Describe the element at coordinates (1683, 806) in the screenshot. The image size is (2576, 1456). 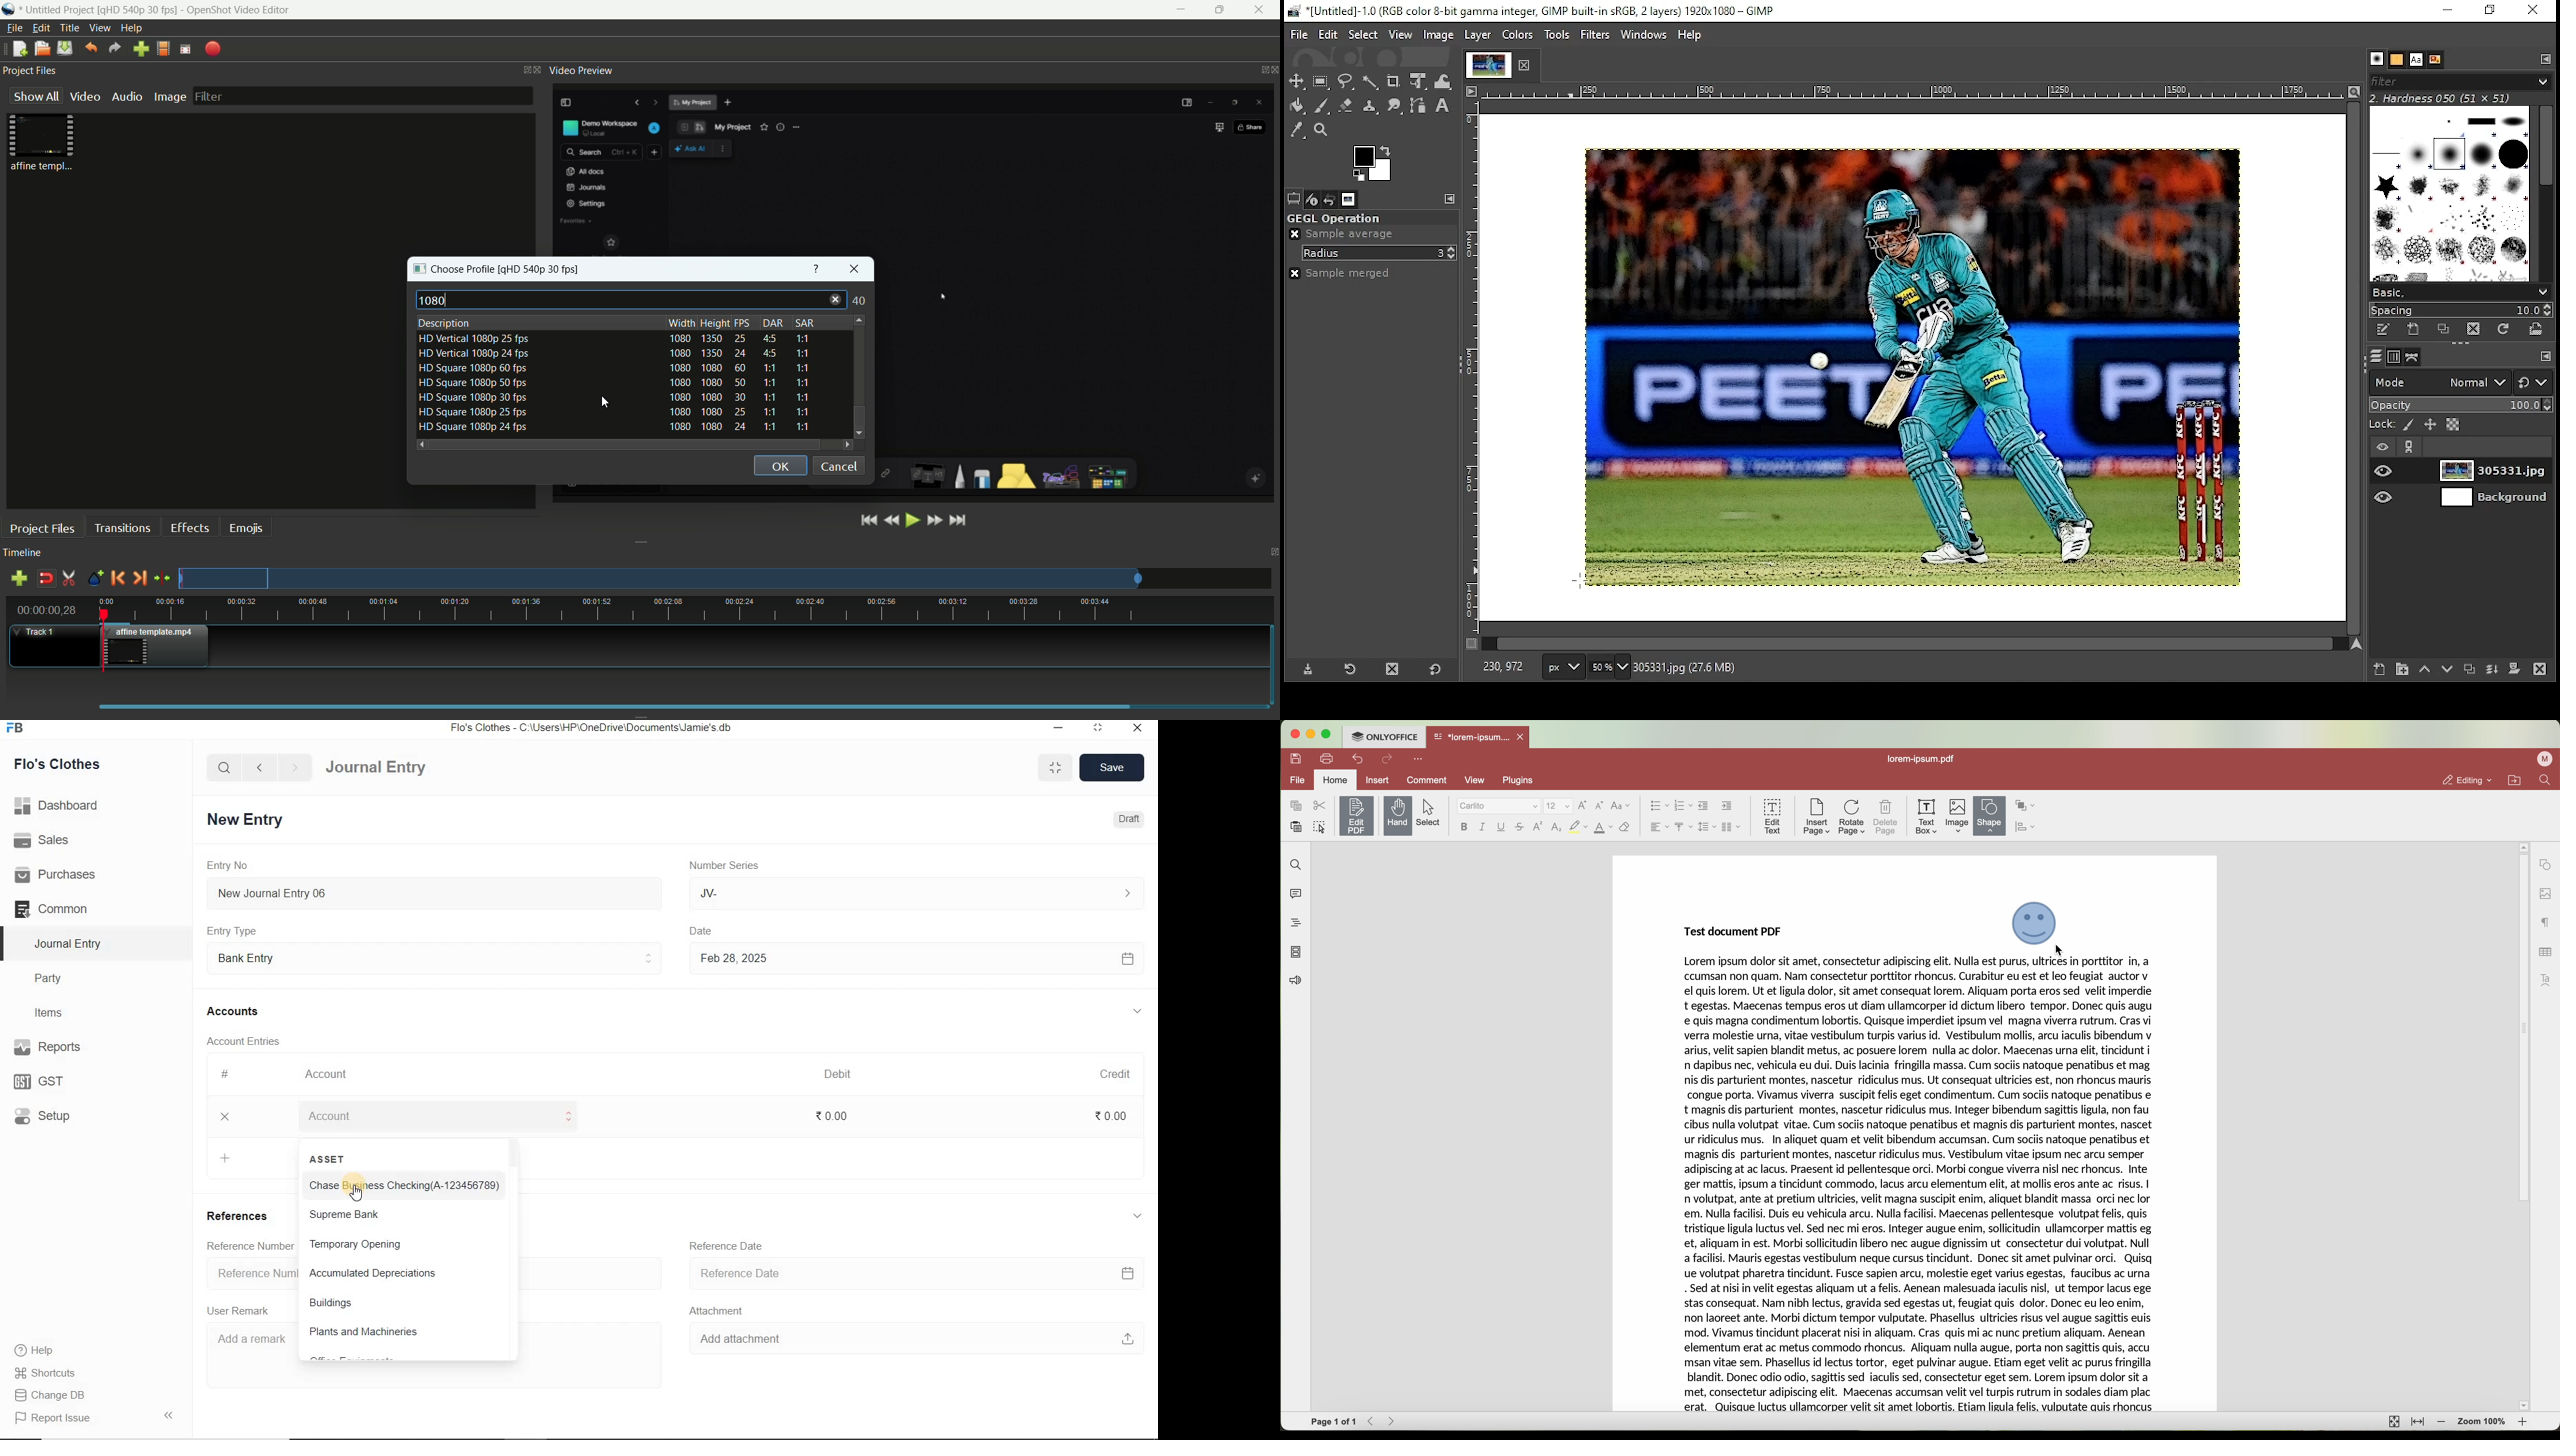
I see `numbered list` at that location.